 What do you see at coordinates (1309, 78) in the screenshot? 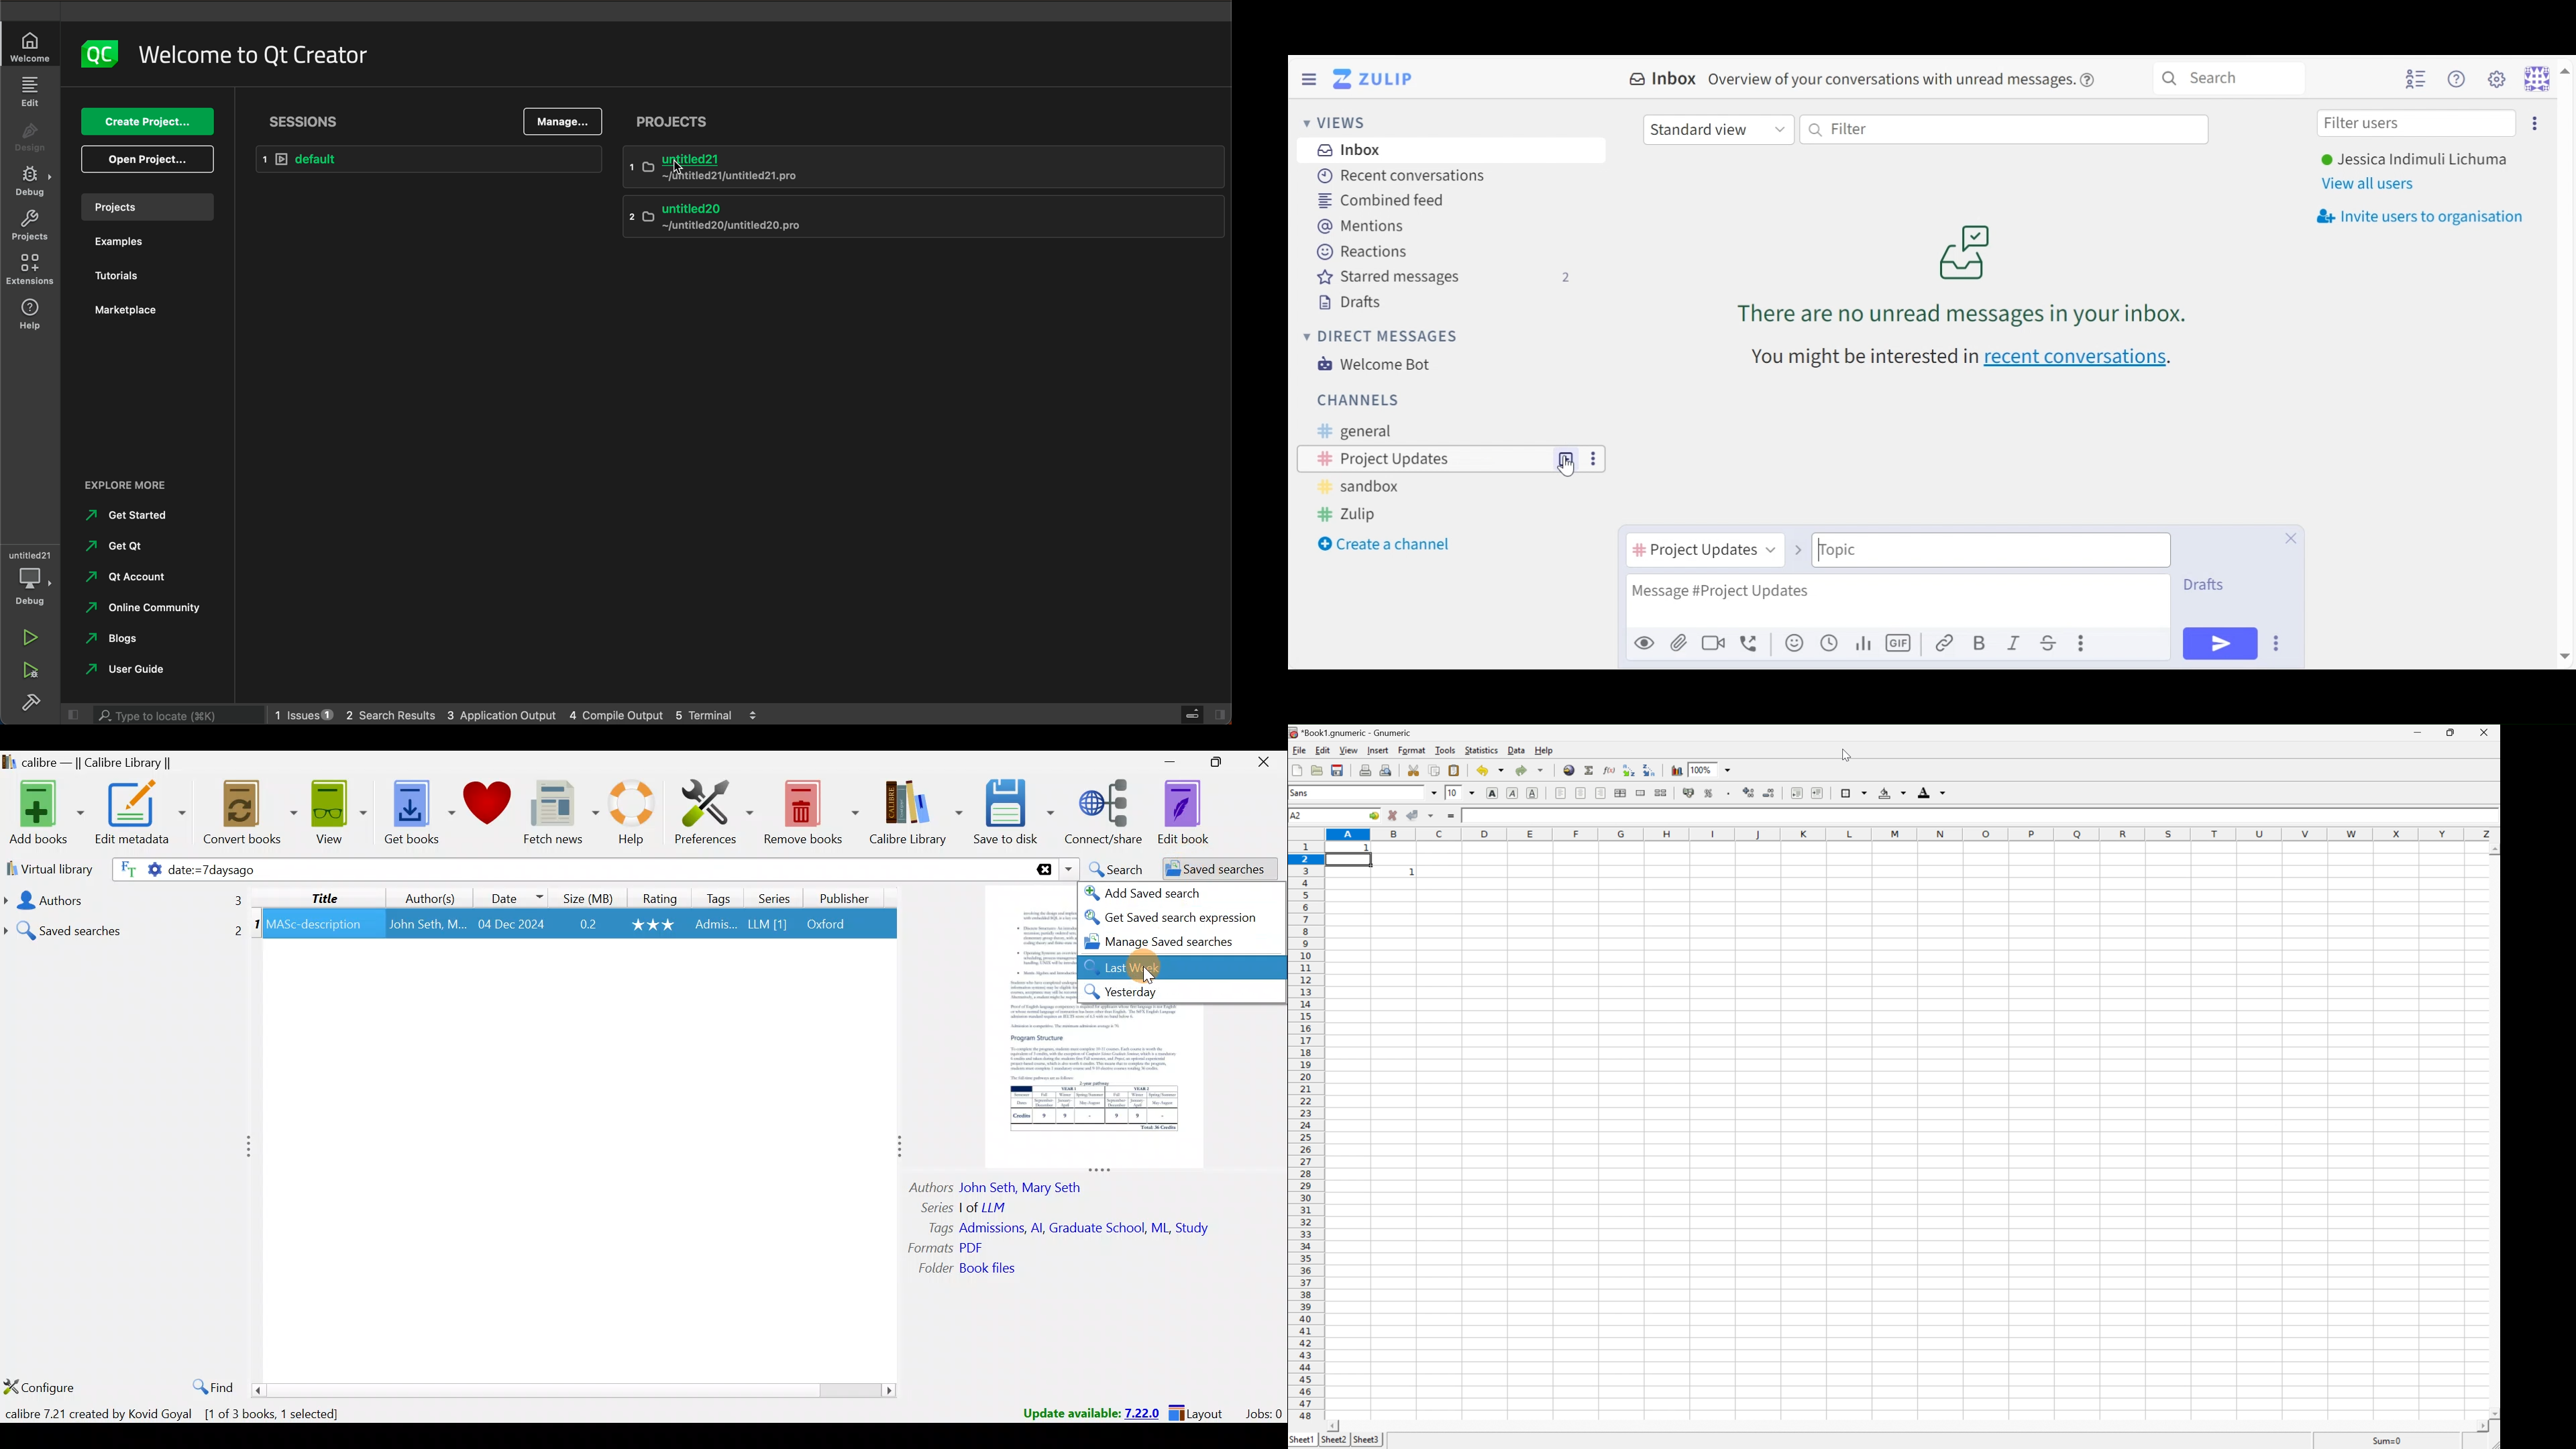
I see `Hide Sidebar` at bounding box center [1309, 78].